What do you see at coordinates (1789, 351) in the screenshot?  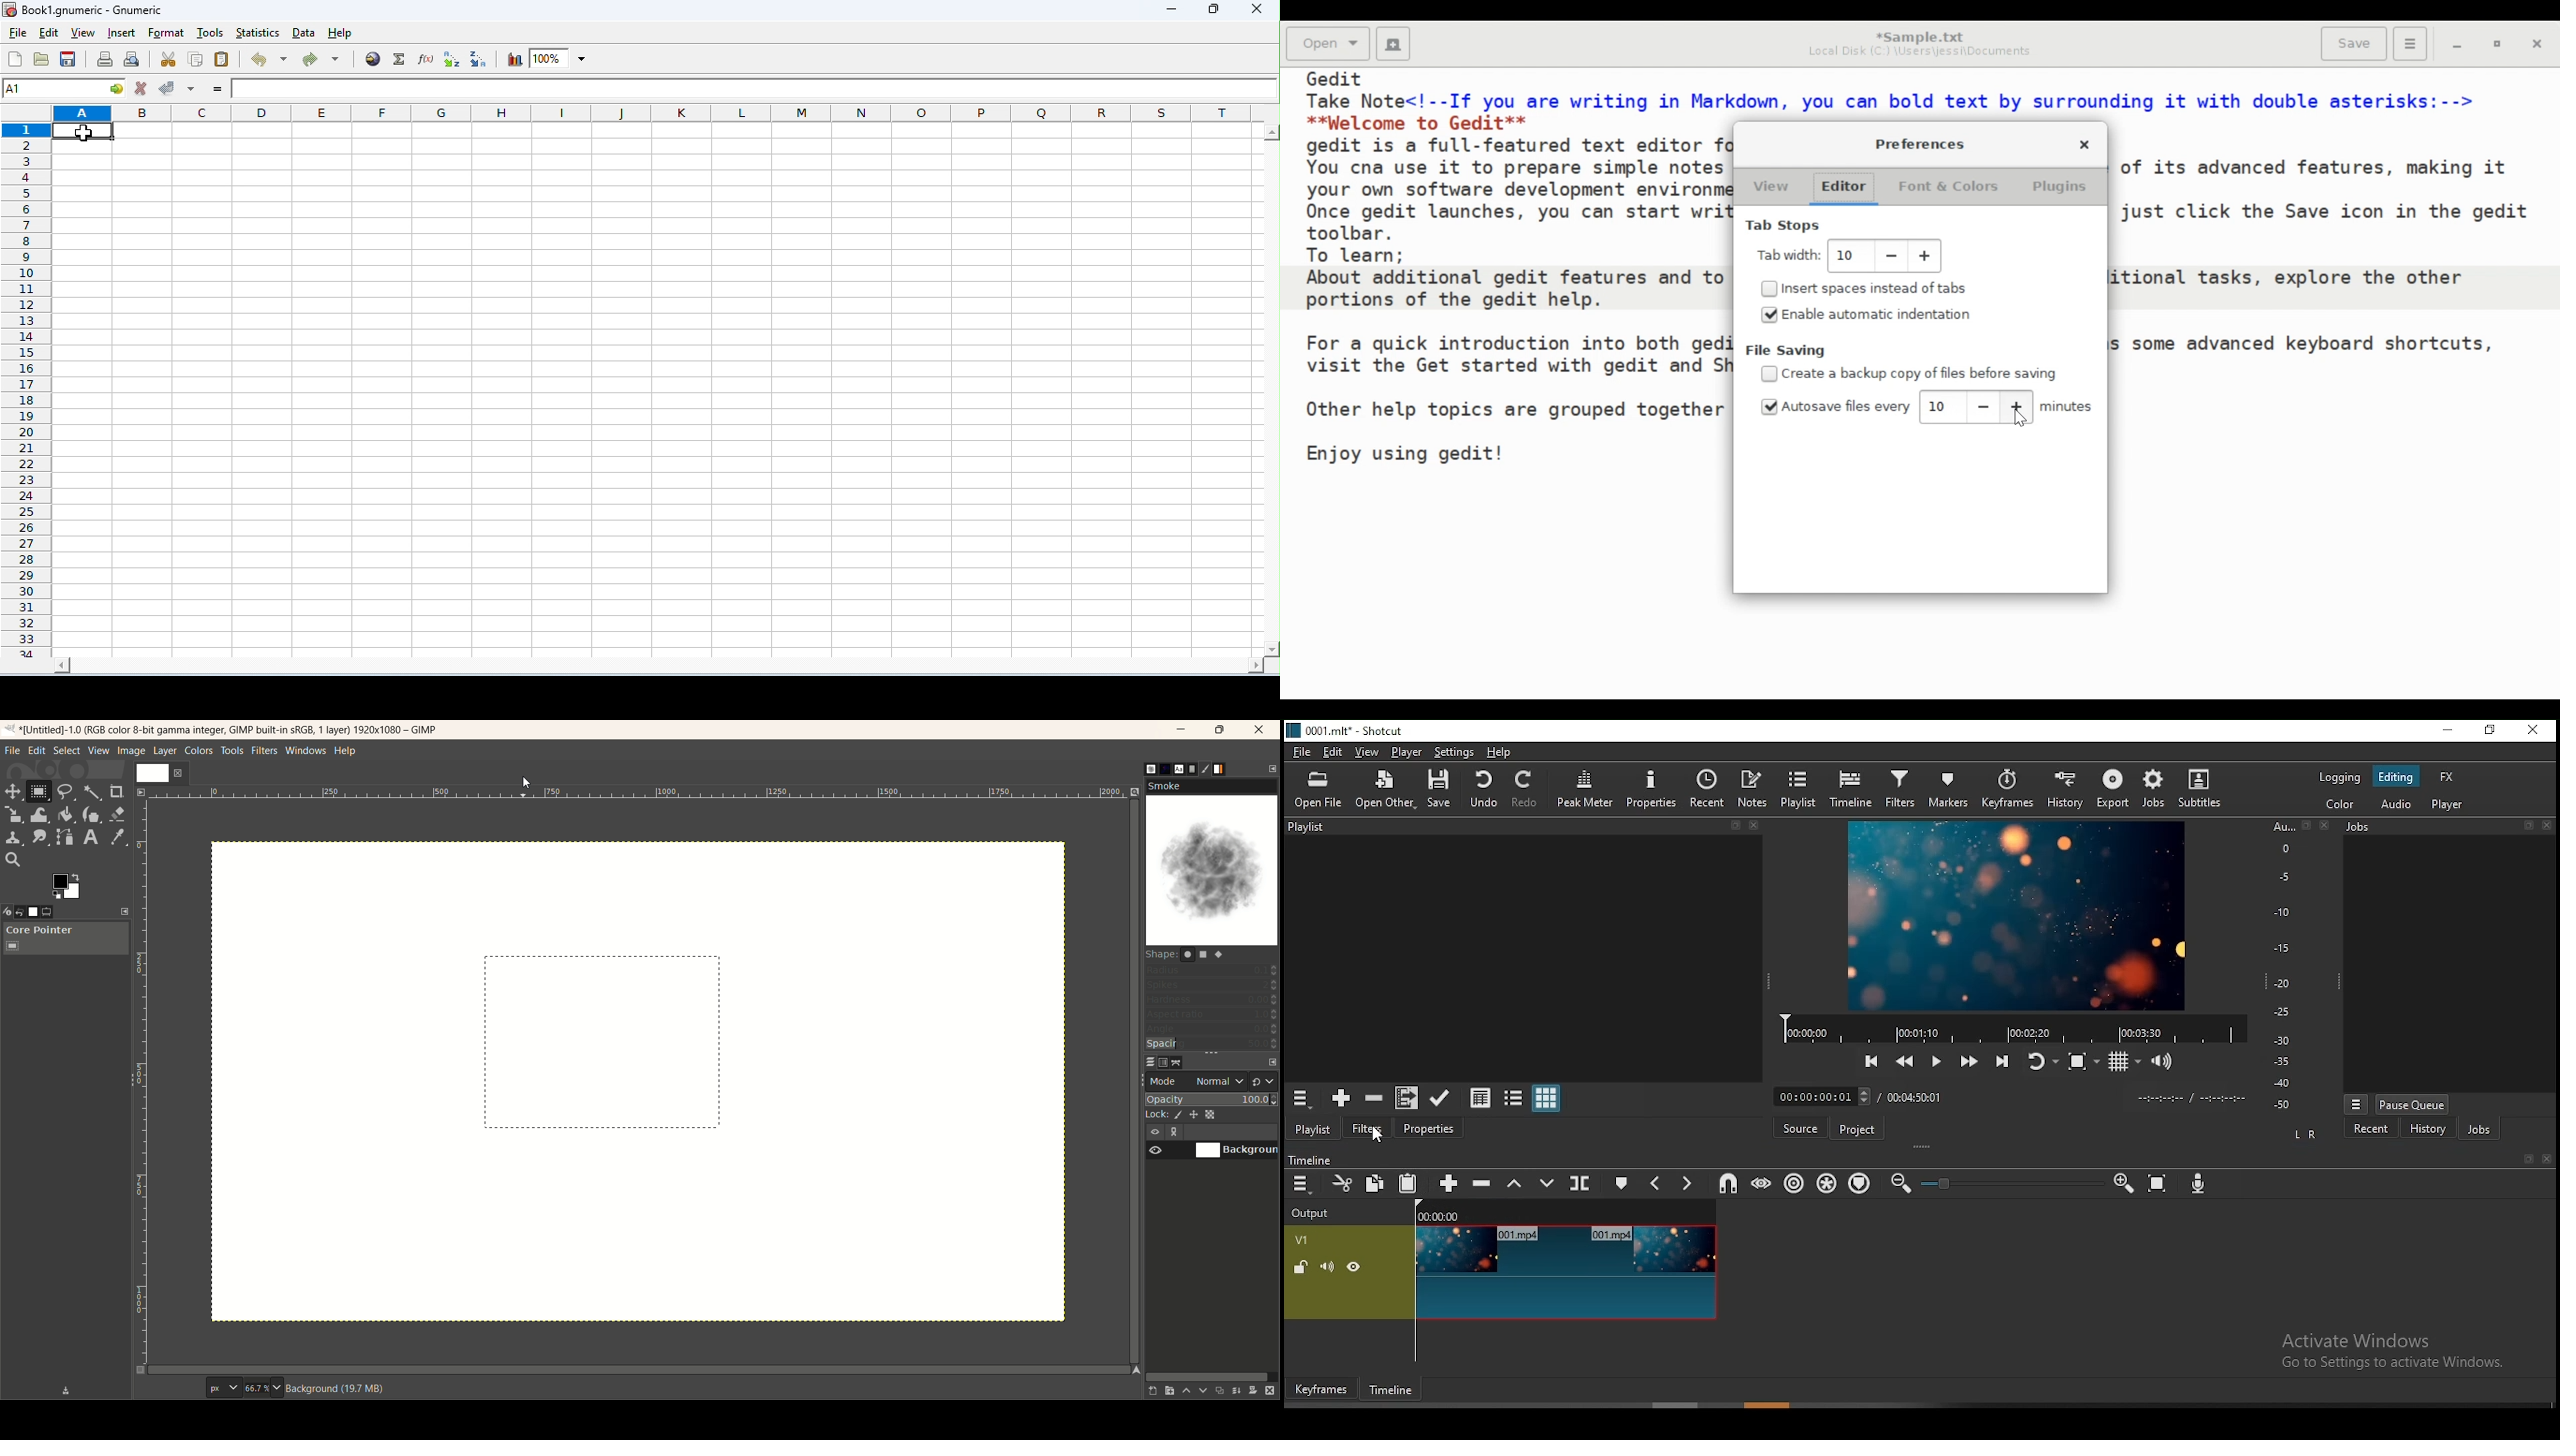 I see `File Saving` at bounding box center [1789, 351].